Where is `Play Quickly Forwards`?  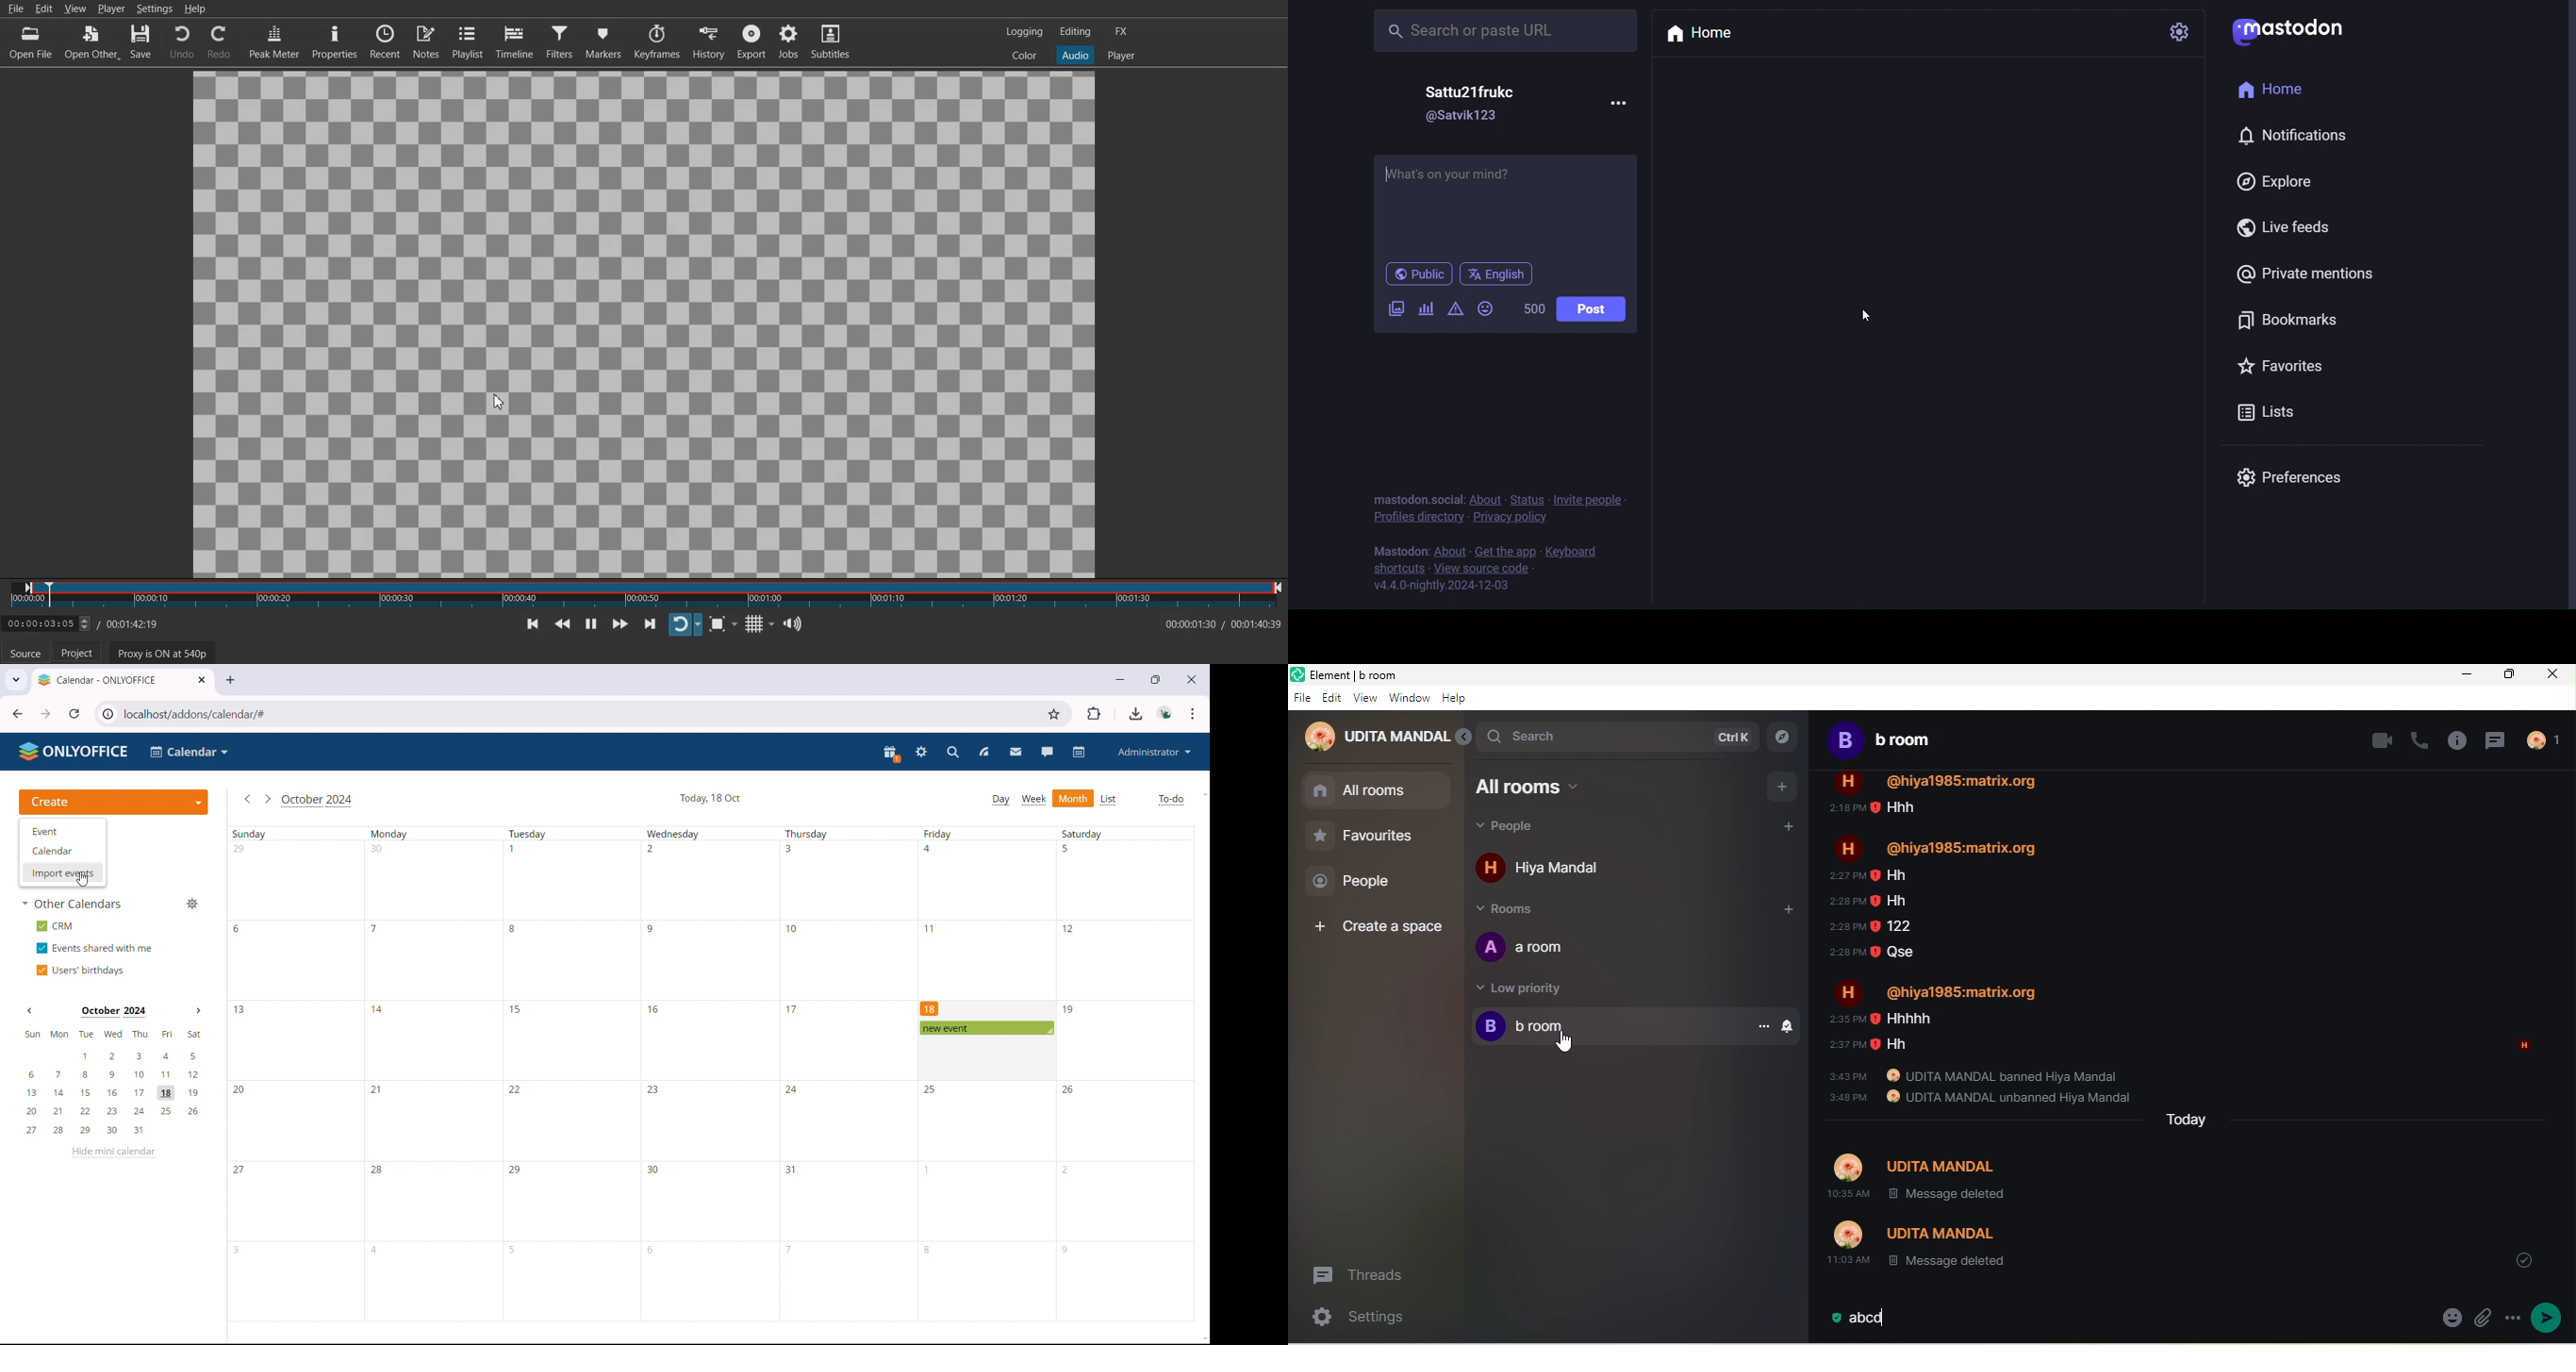
Play Quickly Forwards is located at coordinates (620, 624).